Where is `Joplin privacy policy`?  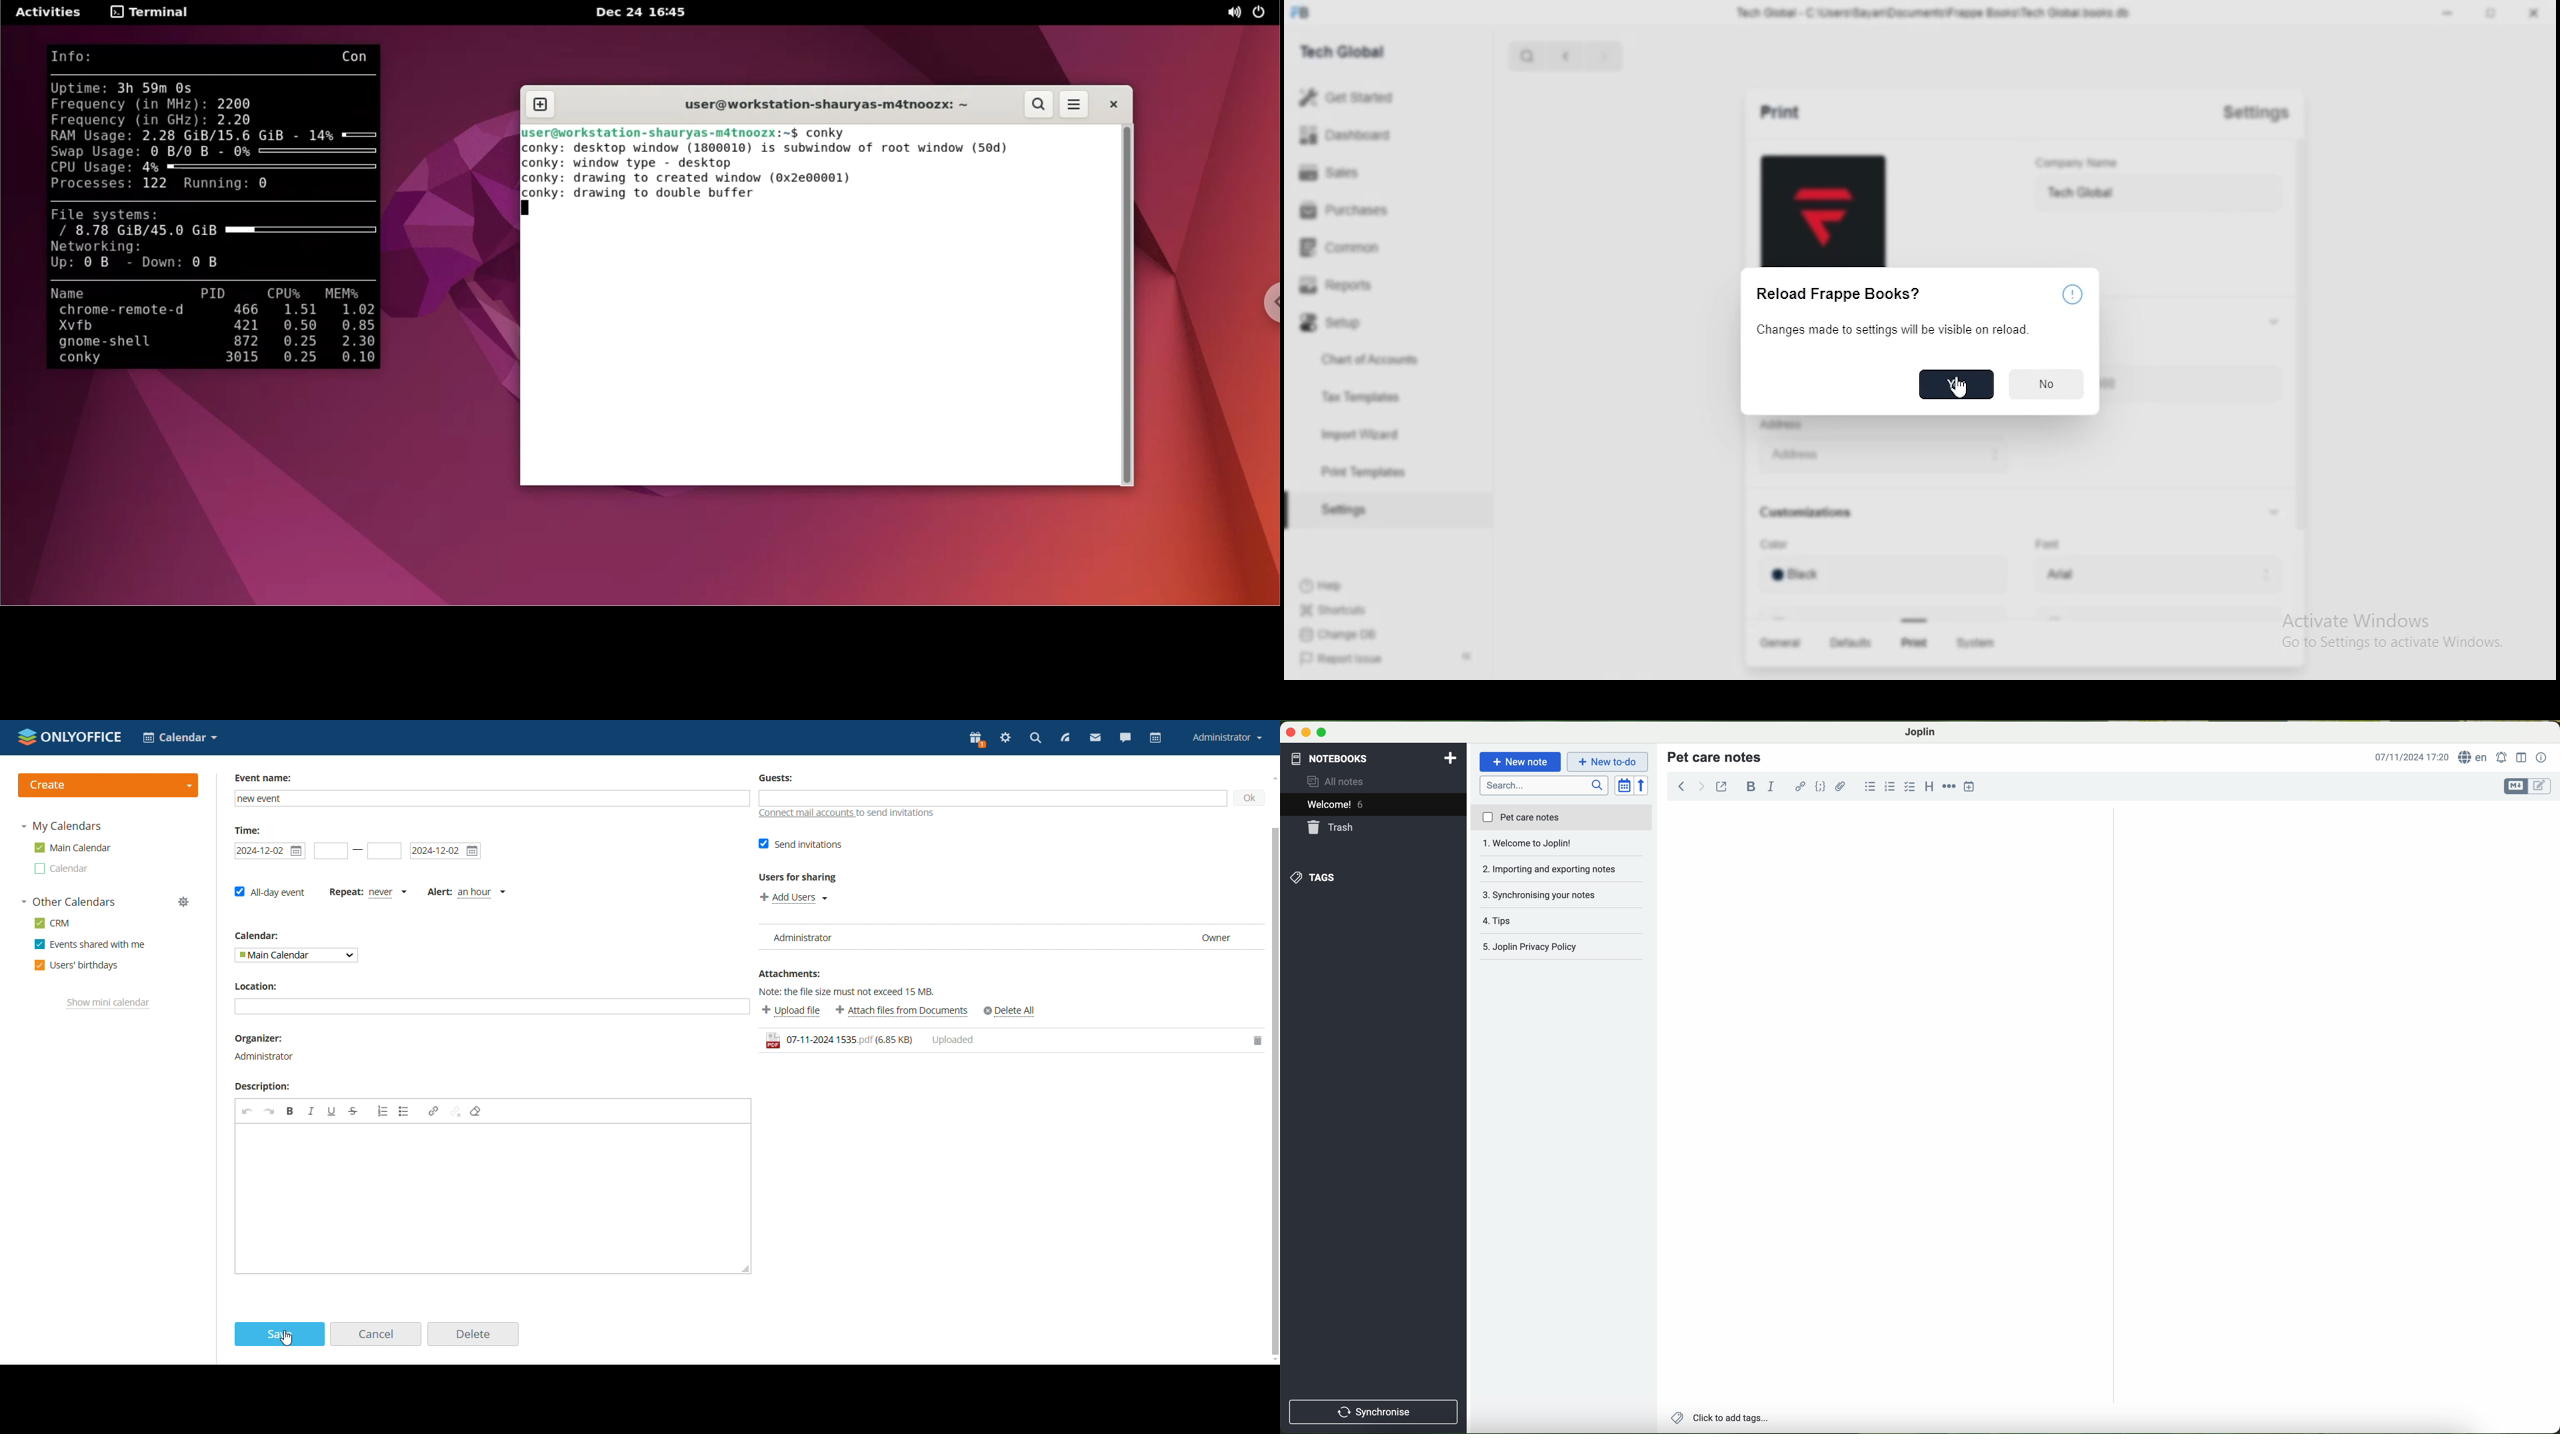 Joplin privacy policy is located at coordinates (1562, 921).